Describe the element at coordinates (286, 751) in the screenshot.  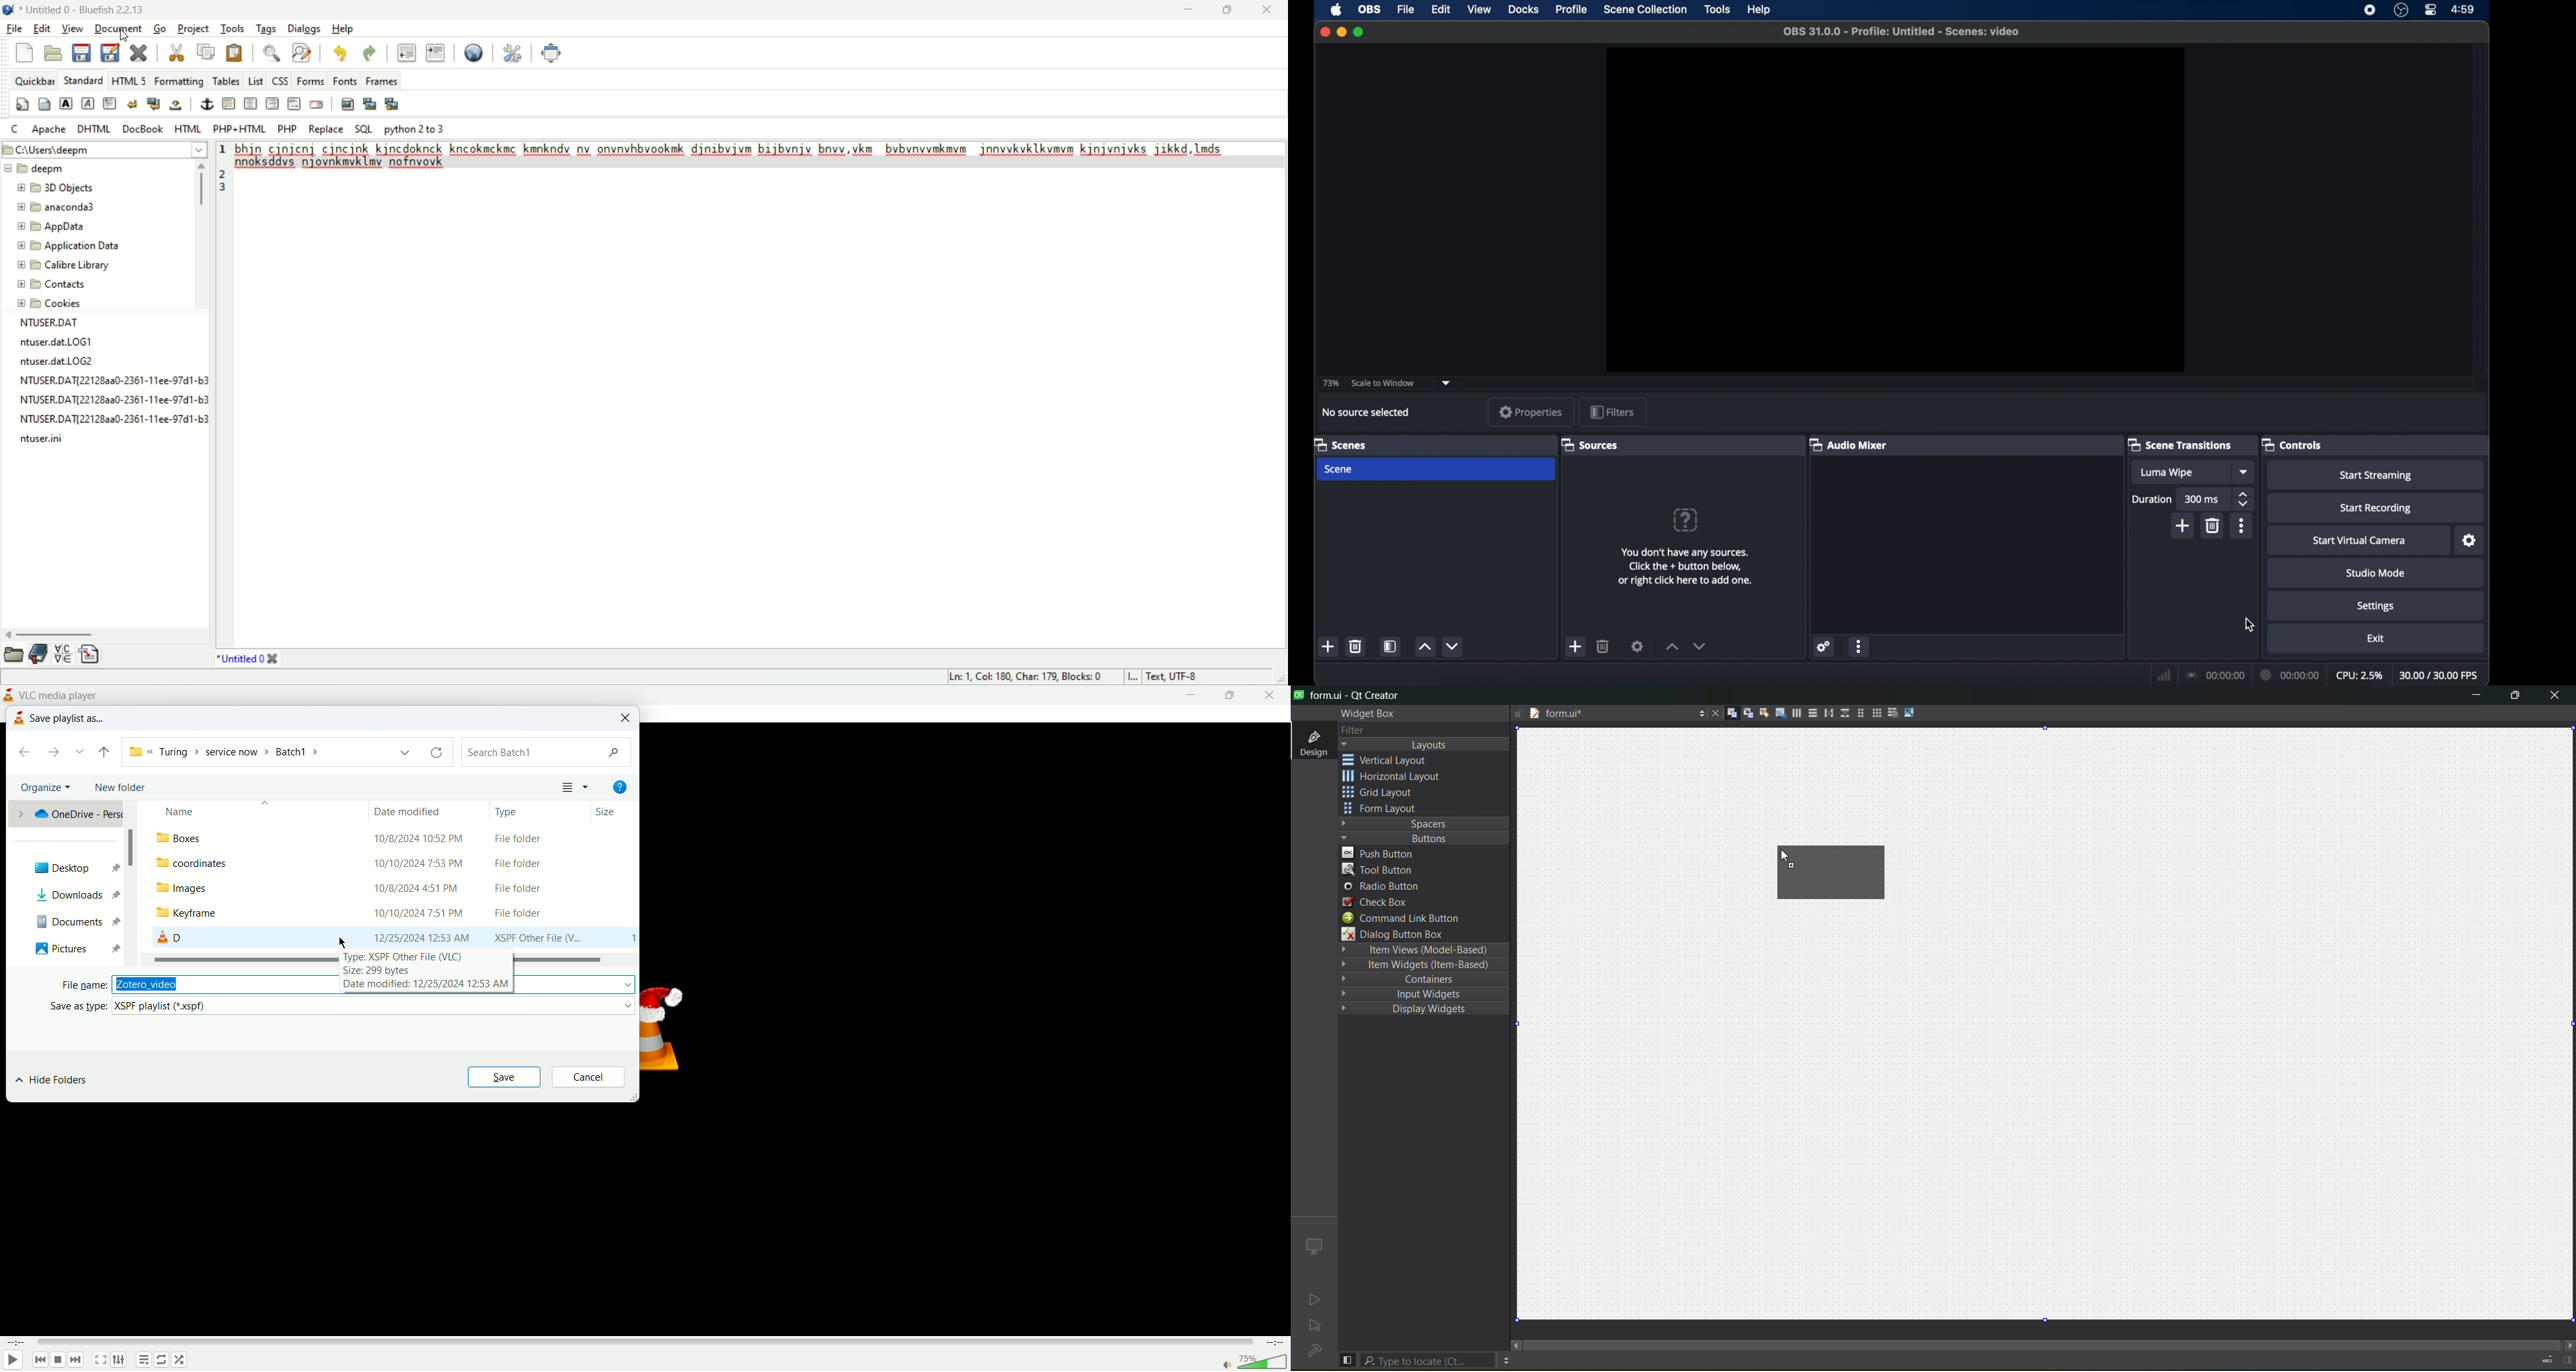
I see `Address bar` at that location.